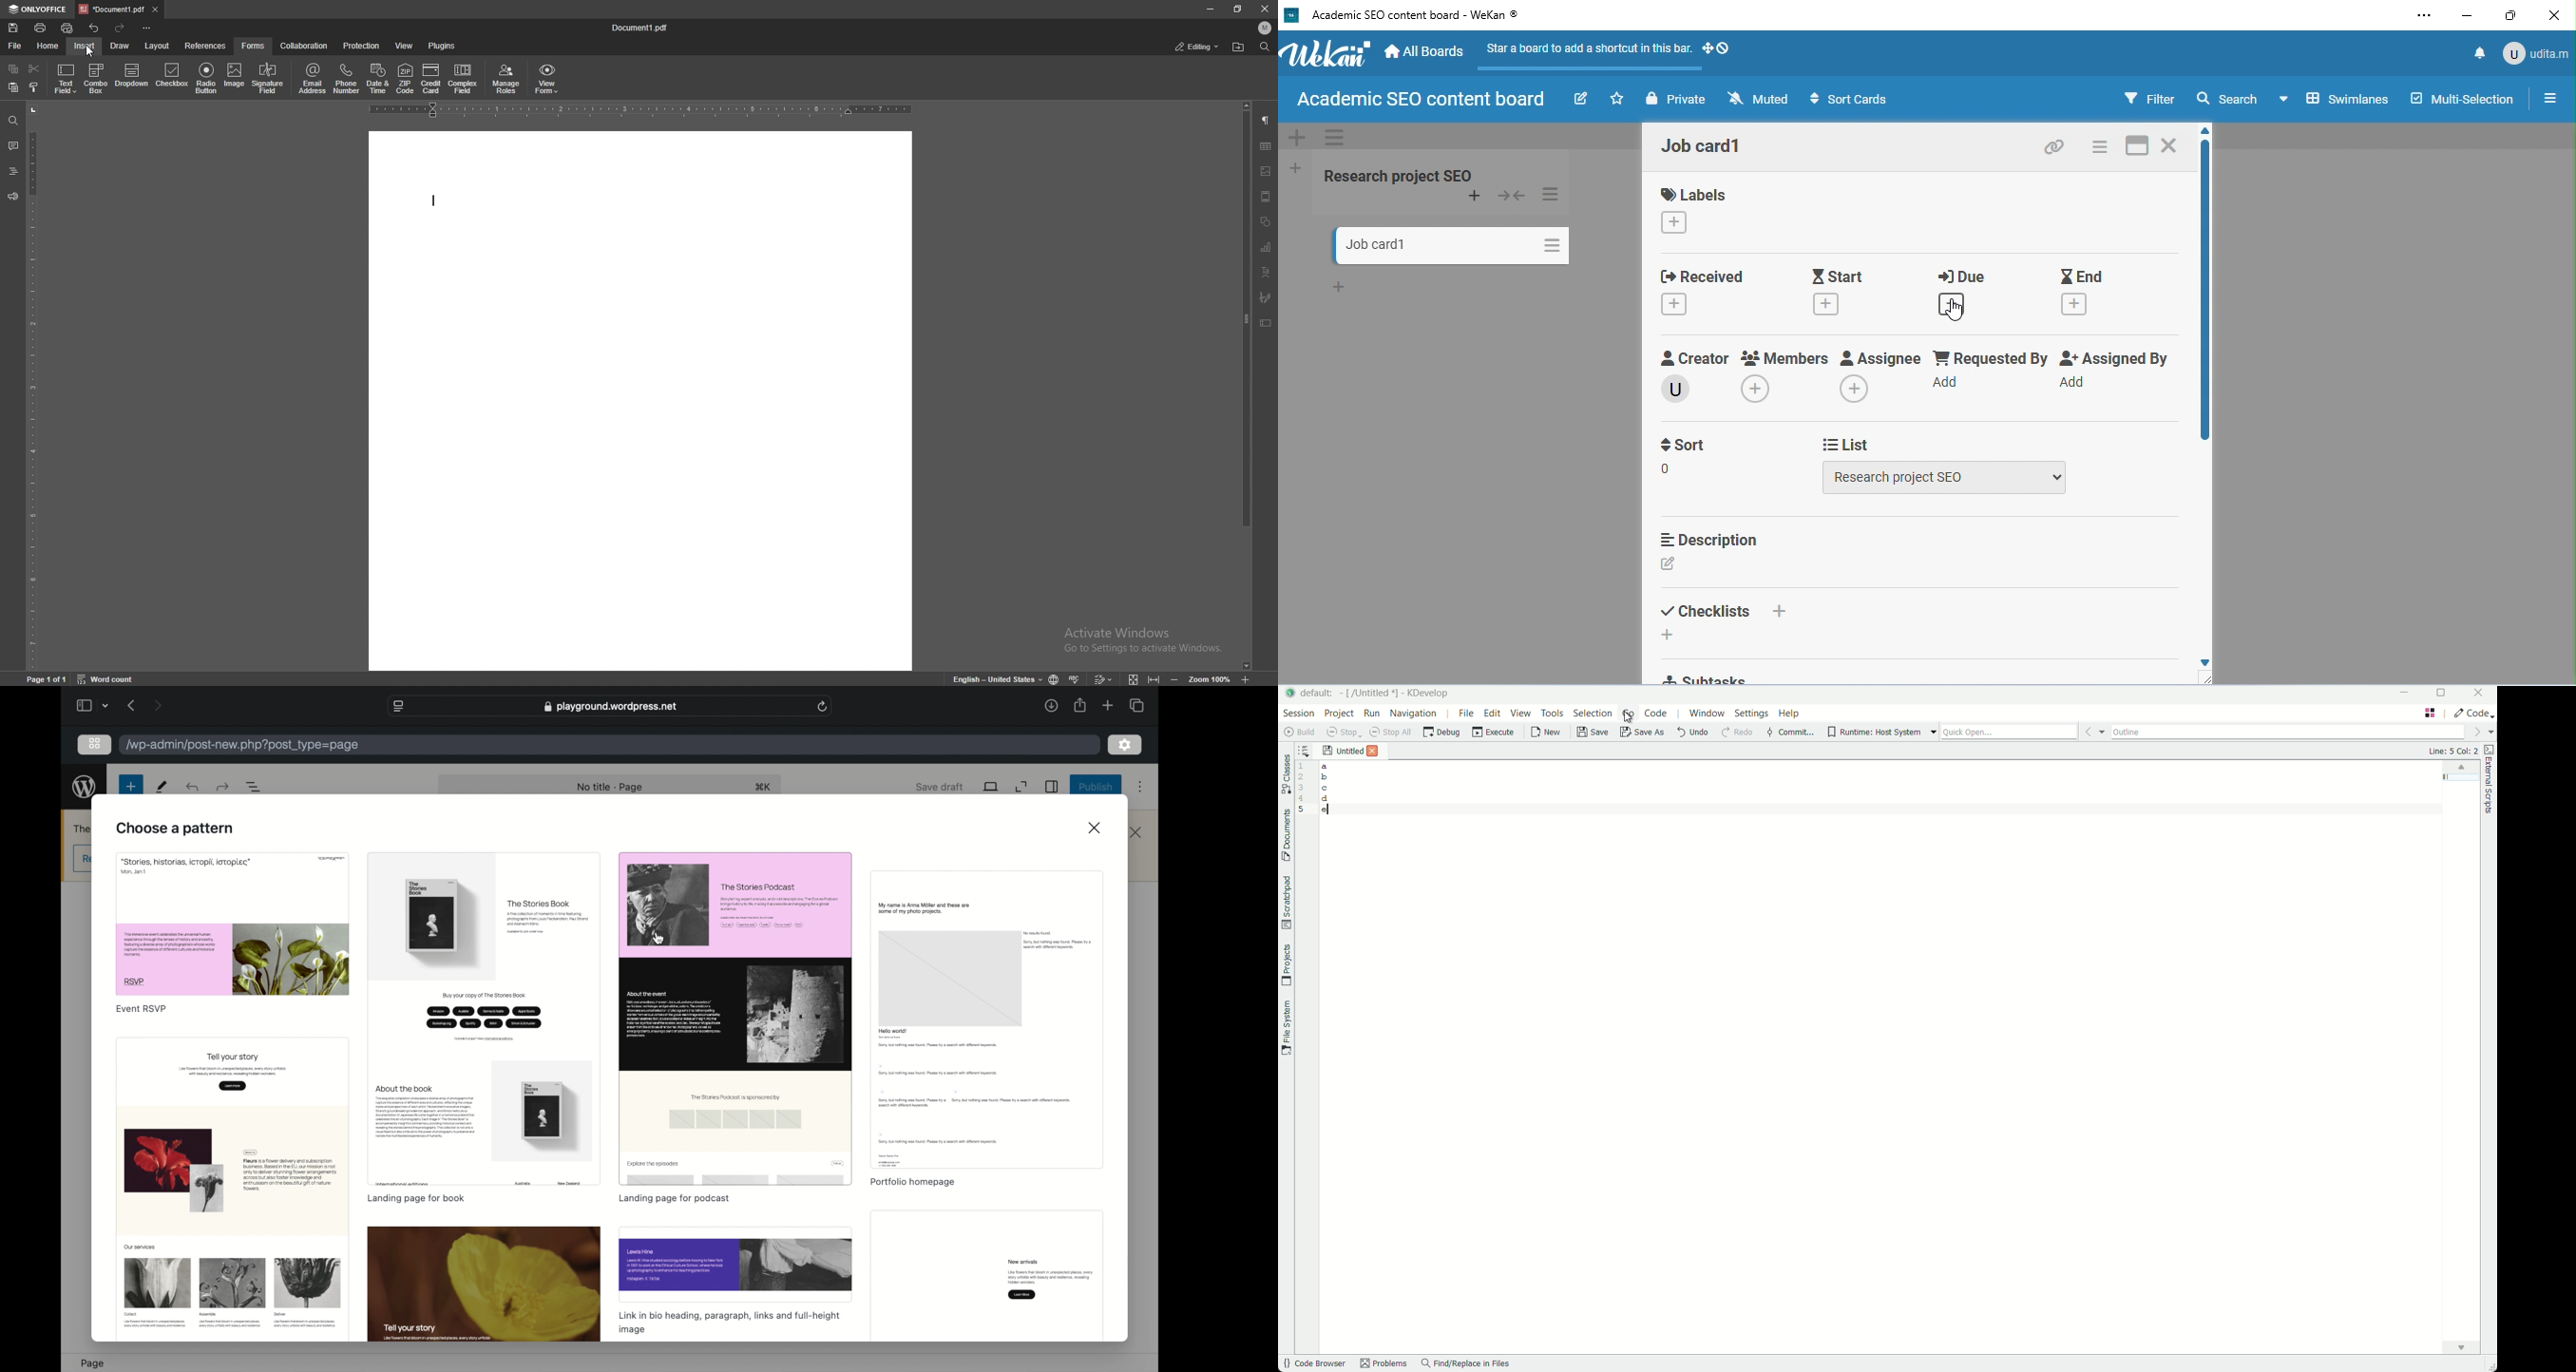 This screenshot has width=2576, height=1372. I want to click on event rsvp, so click(142, 1009).